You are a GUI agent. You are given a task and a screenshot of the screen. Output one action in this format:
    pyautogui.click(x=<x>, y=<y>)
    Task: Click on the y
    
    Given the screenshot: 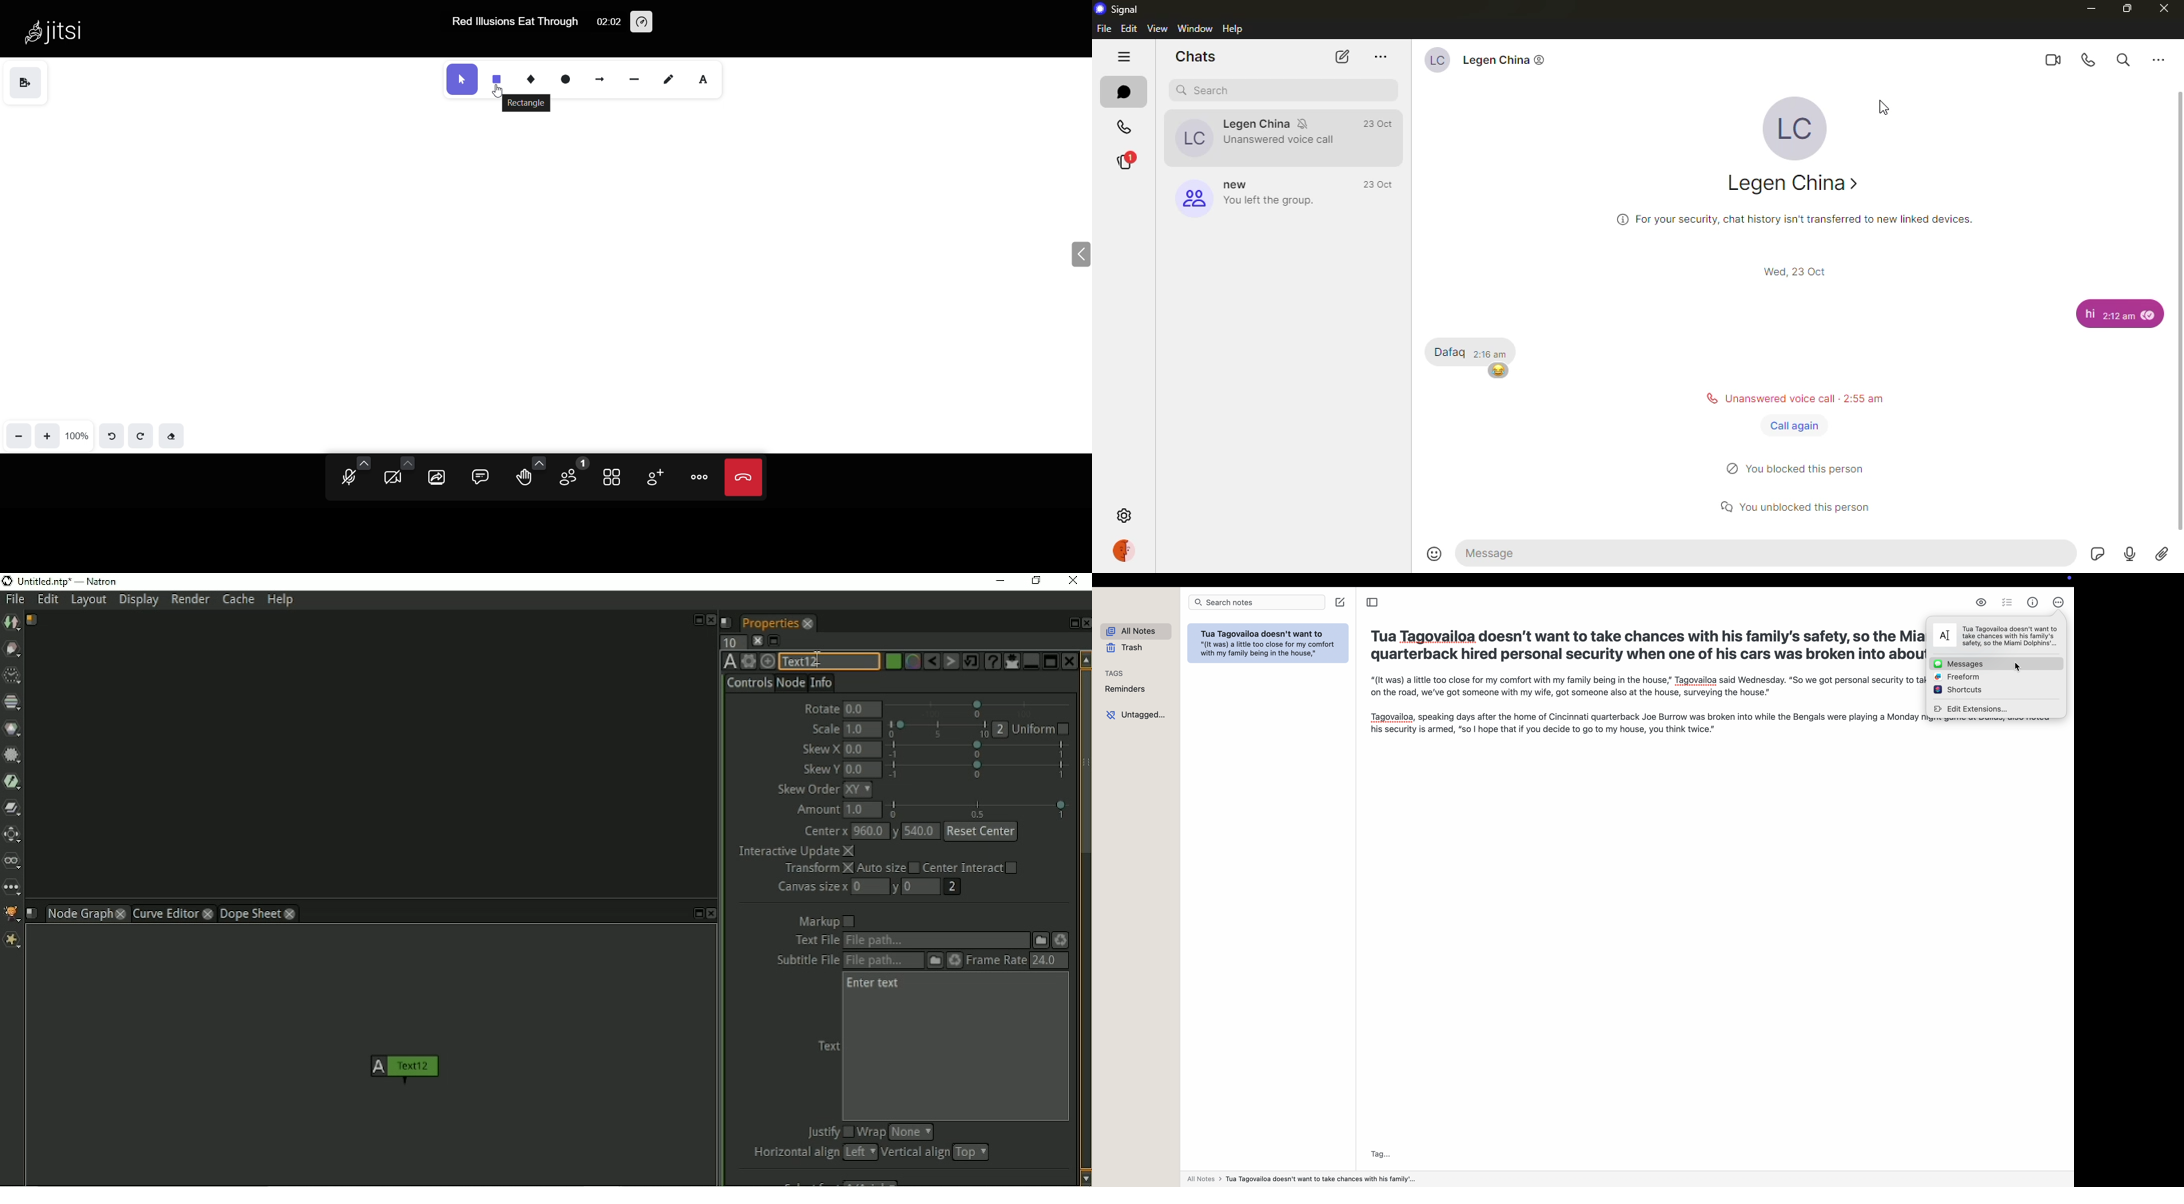 What is the action you would take?
    pyautogui.click(x=896, y=831)
    